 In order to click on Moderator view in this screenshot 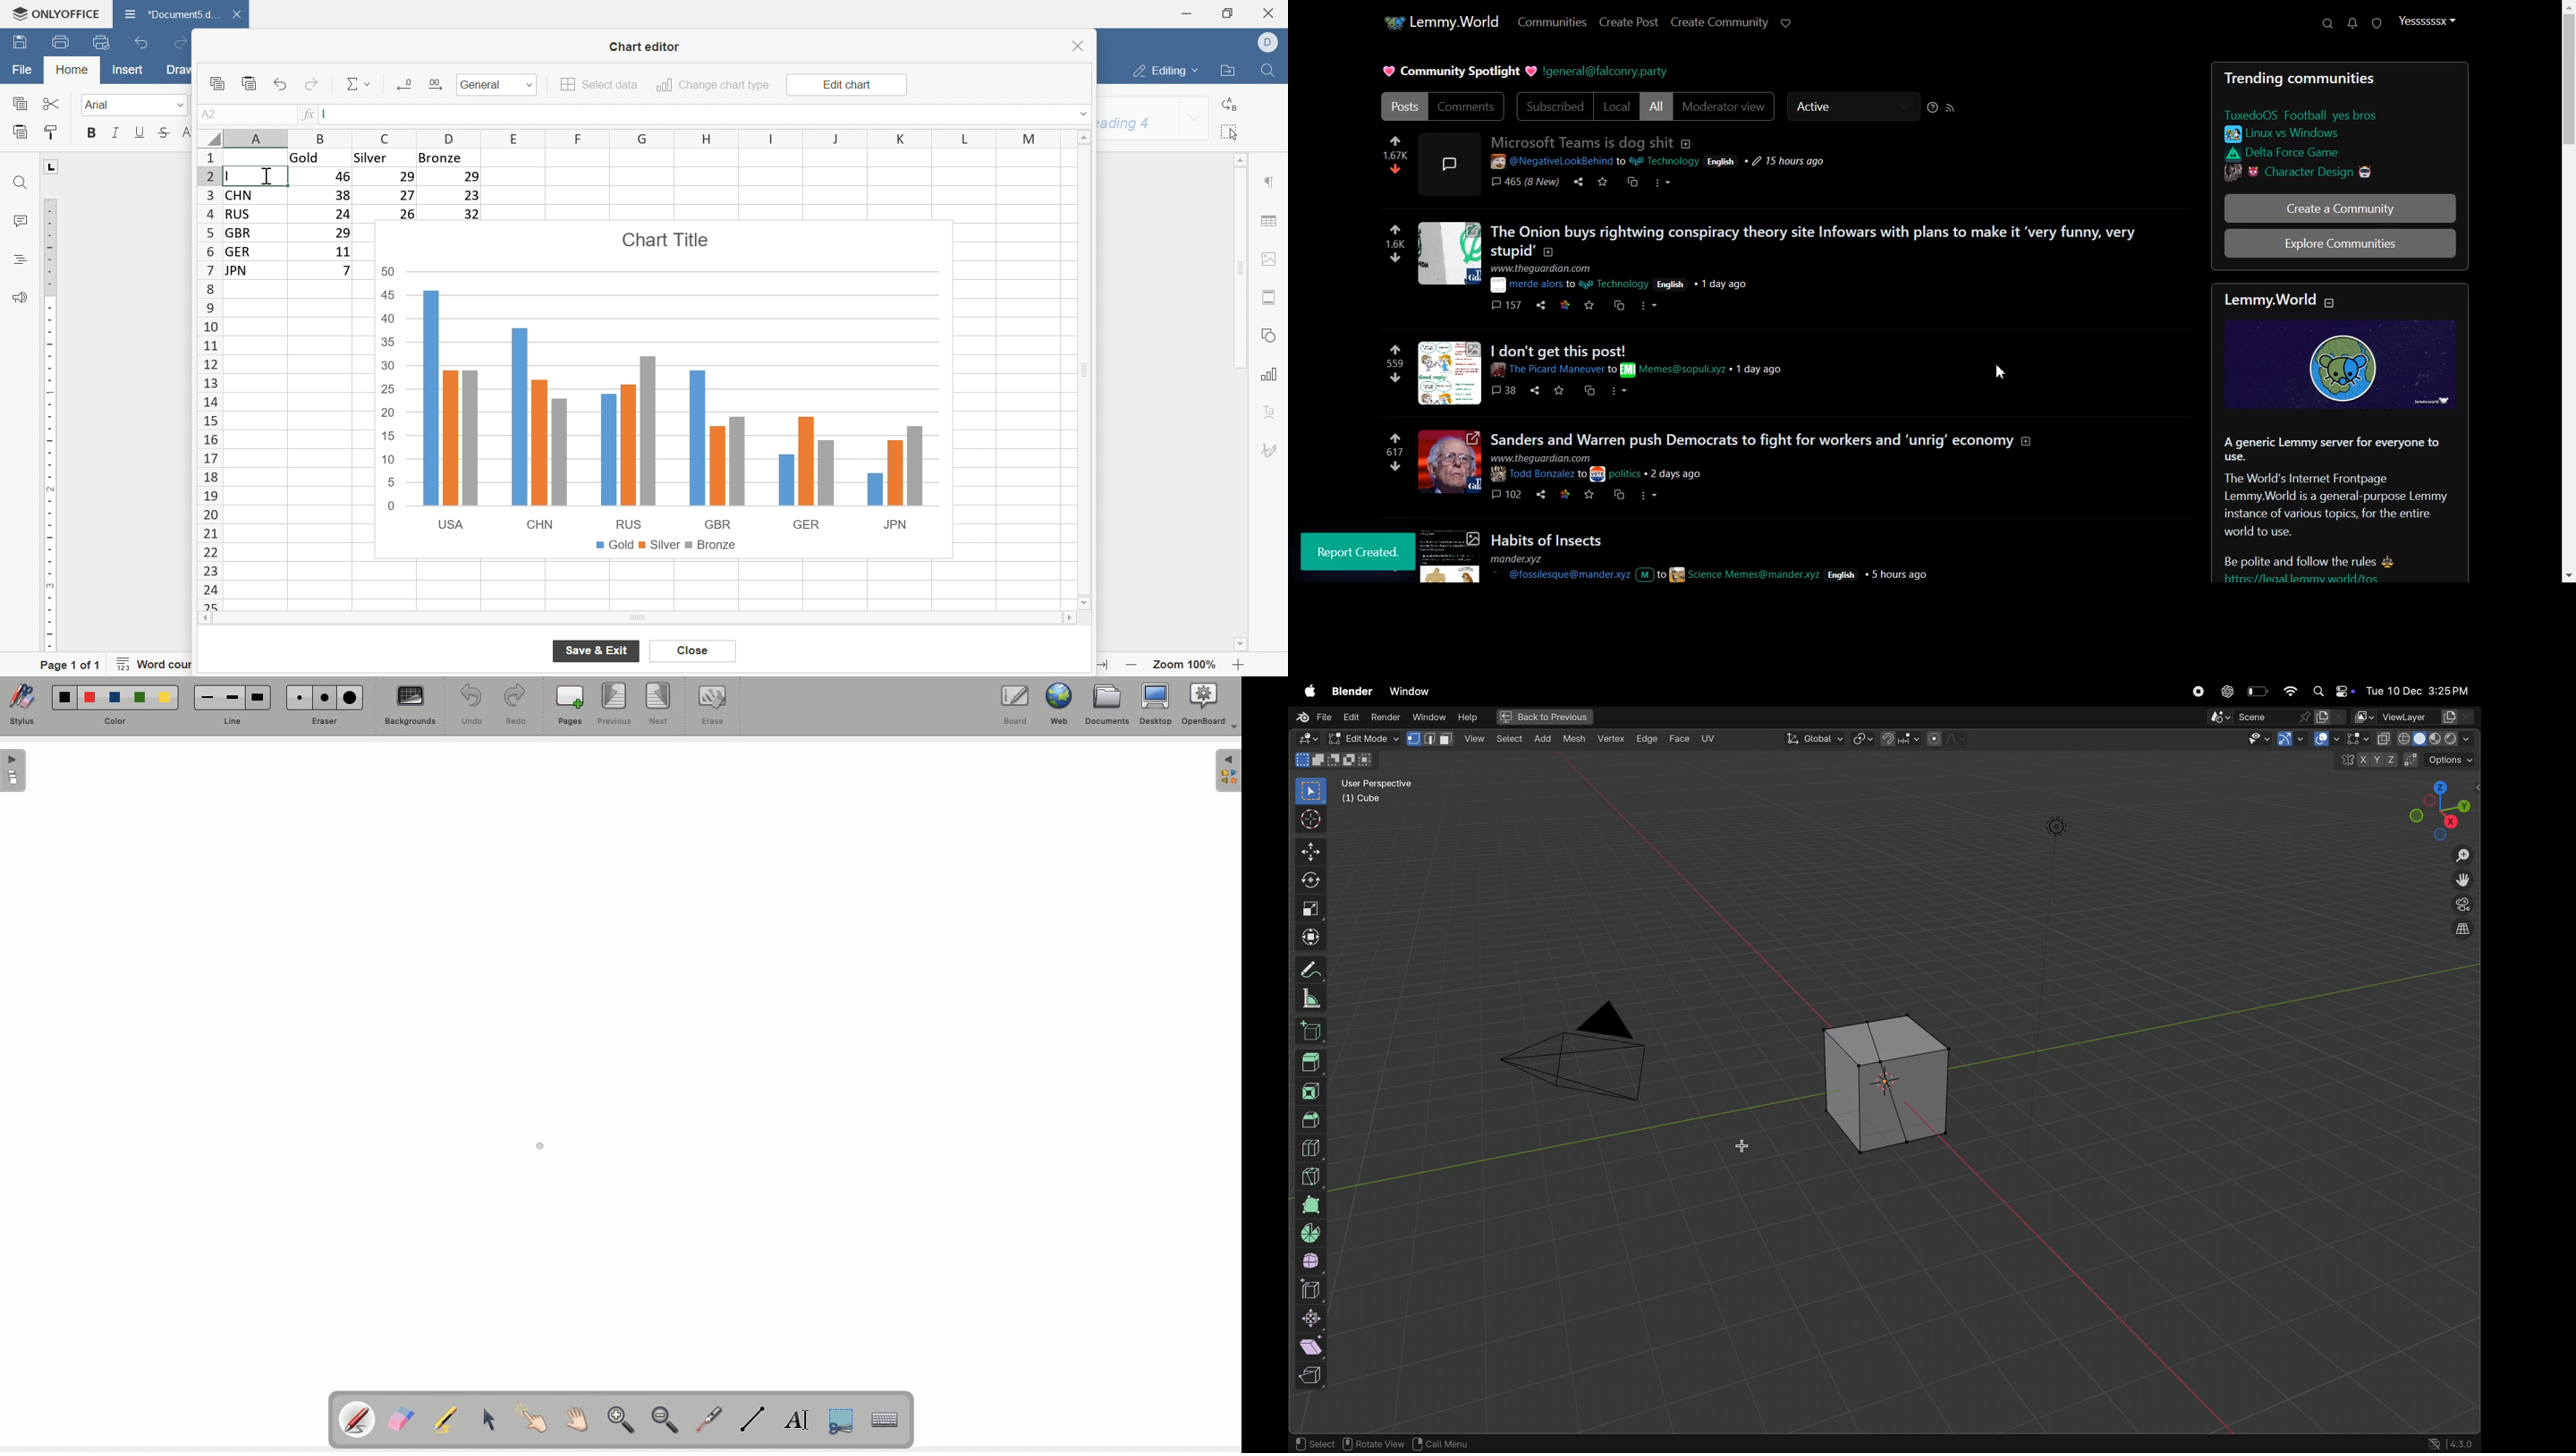, I will do `click(1726, 106)`.